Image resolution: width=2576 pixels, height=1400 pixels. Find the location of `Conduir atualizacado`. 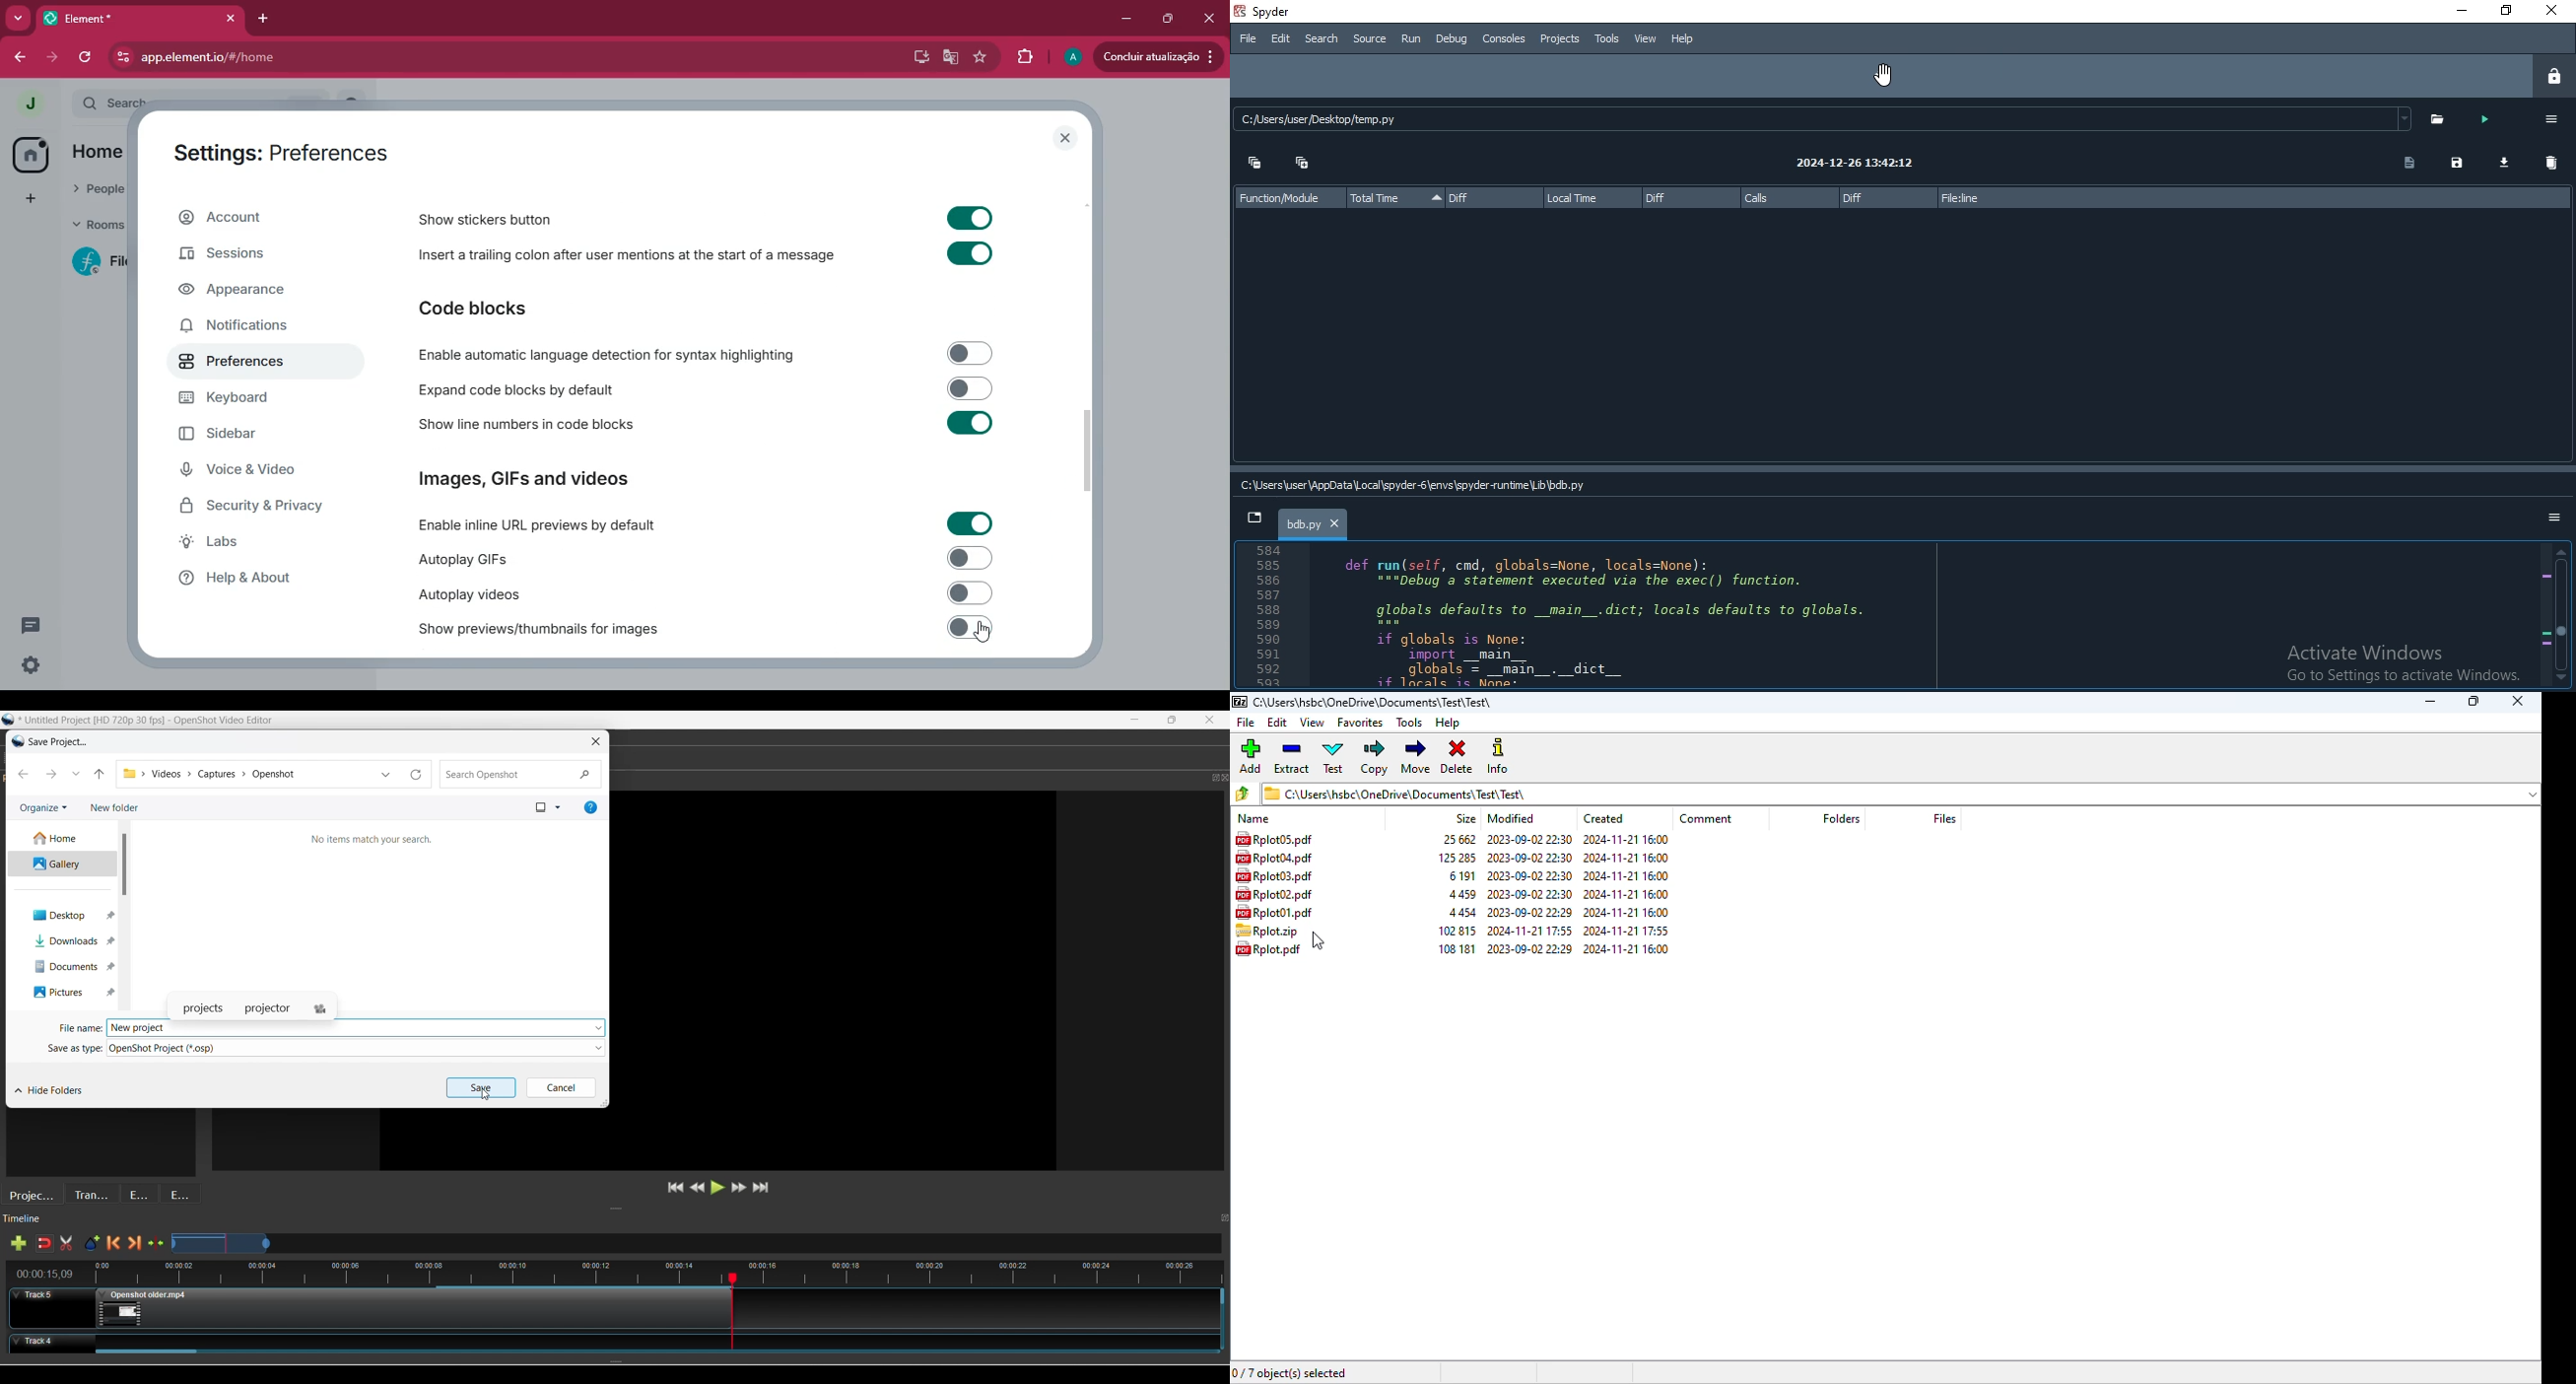

Conduir atualizacado is located at coordinates (1157, 57).